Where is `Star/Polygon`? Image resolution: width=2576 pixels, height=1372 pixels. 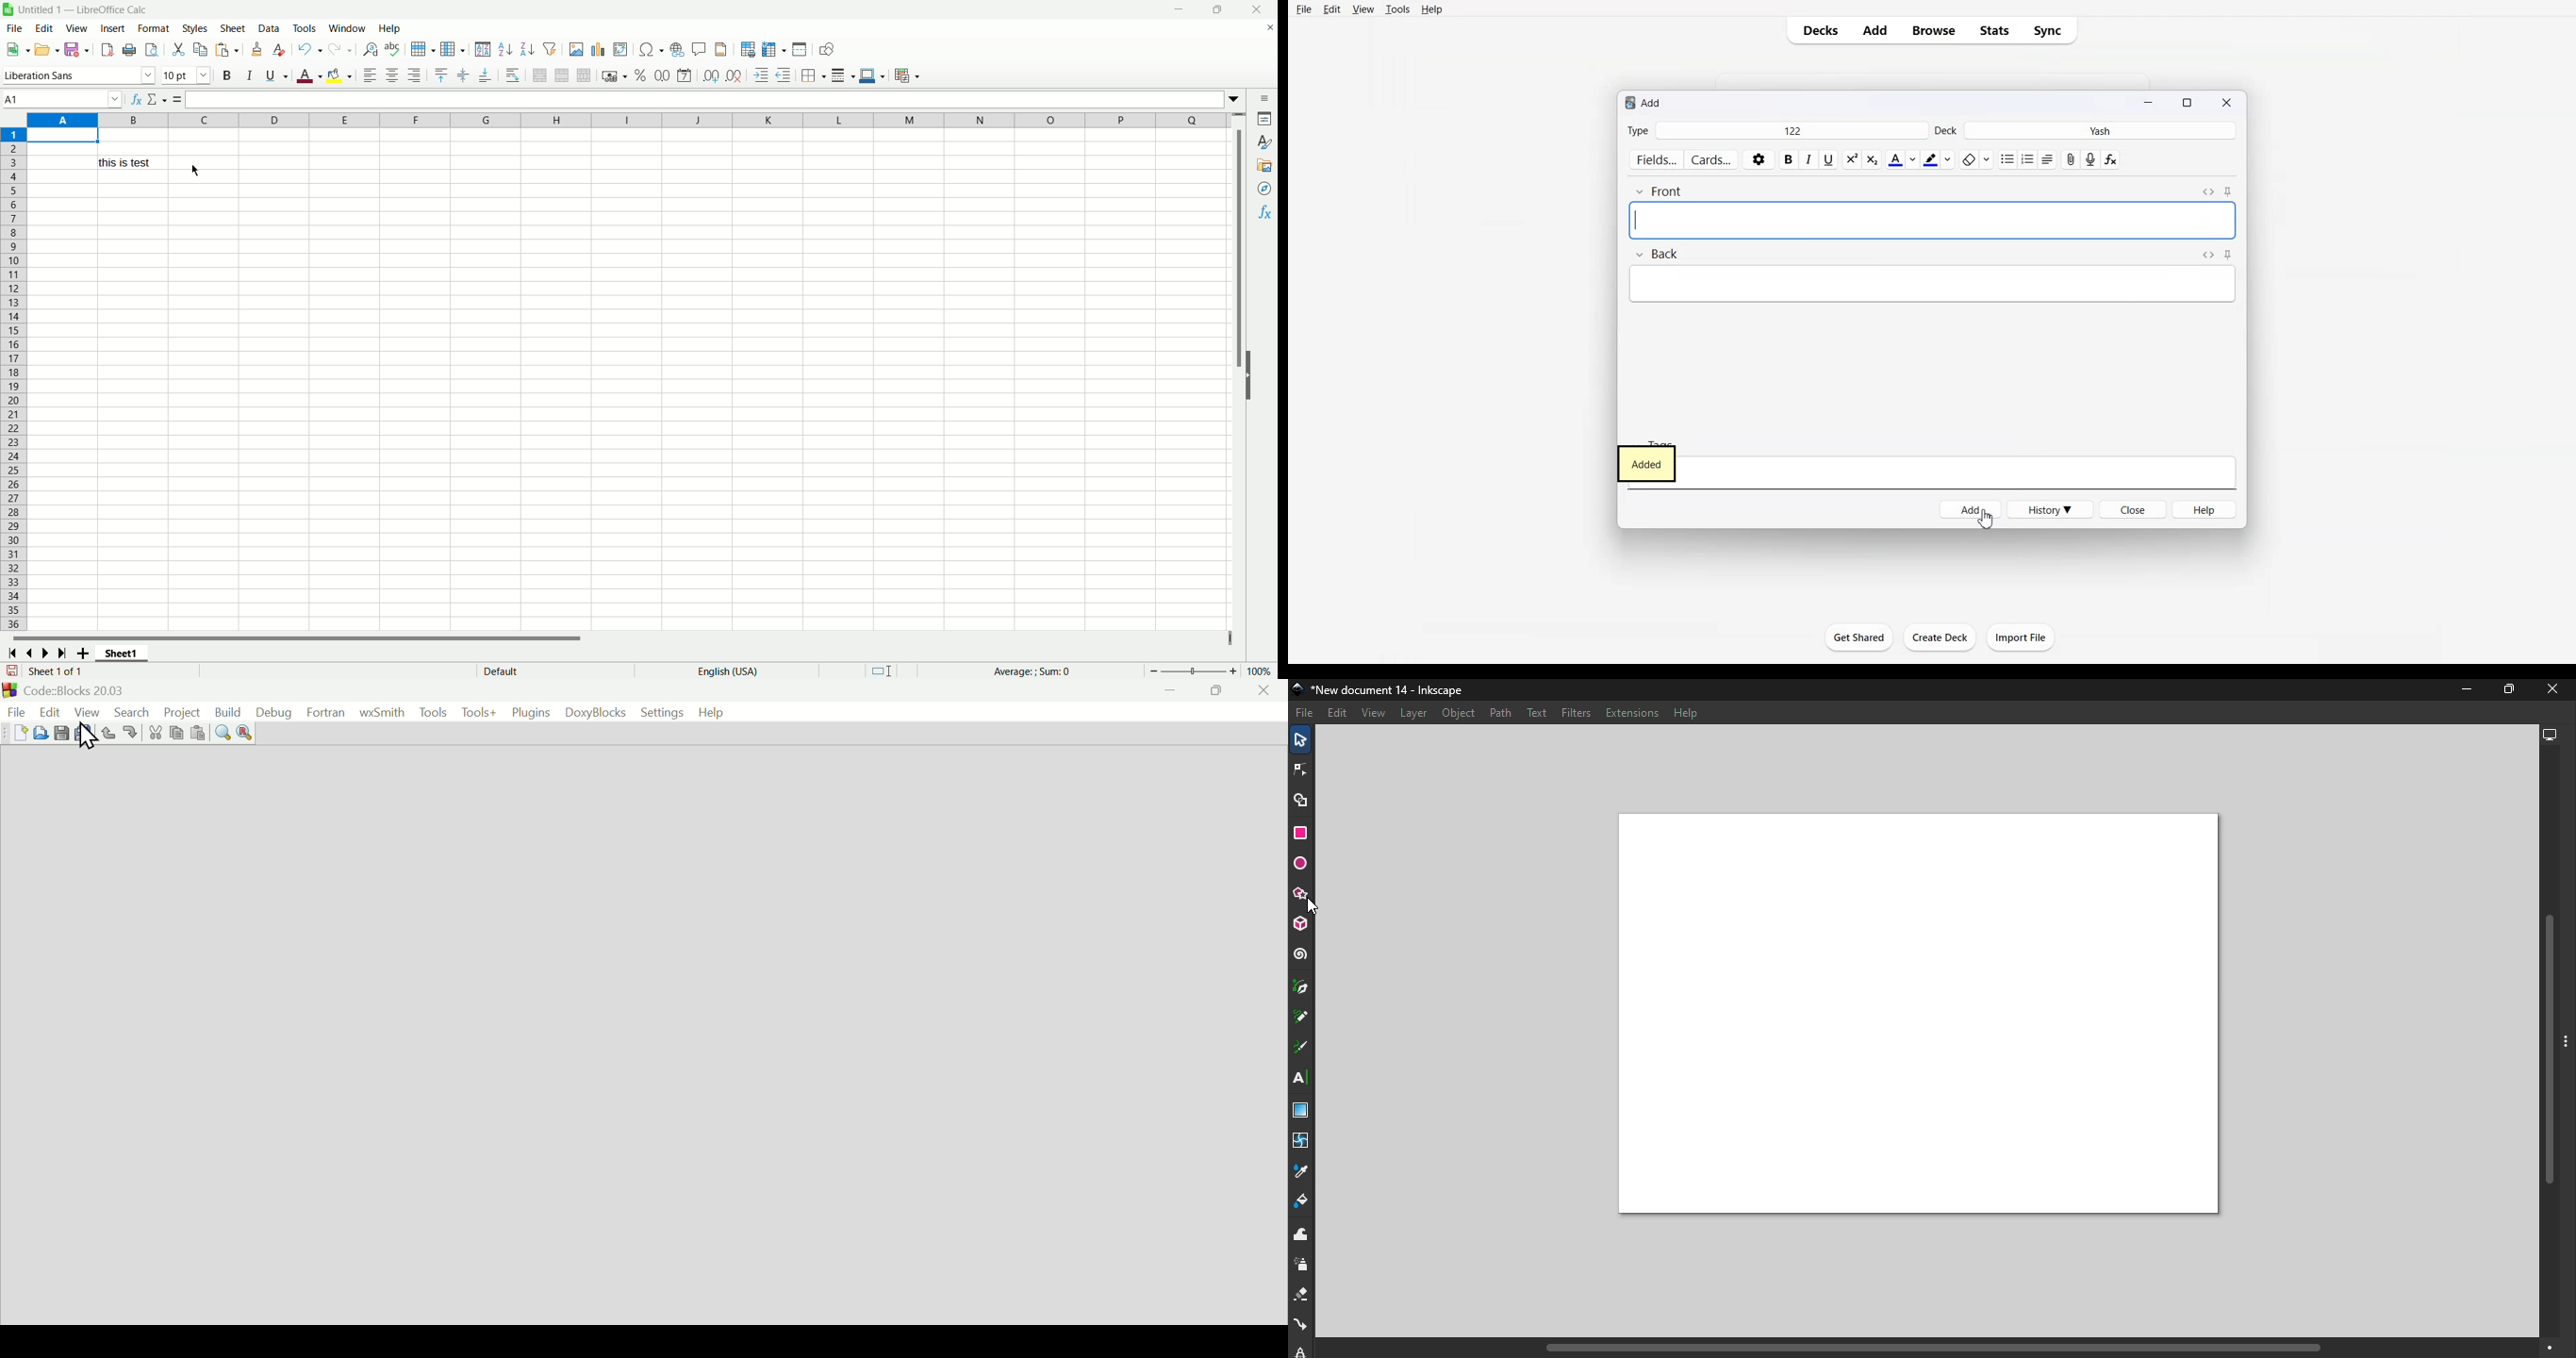 Star/Polygon is located at coordinates (1301, 896).